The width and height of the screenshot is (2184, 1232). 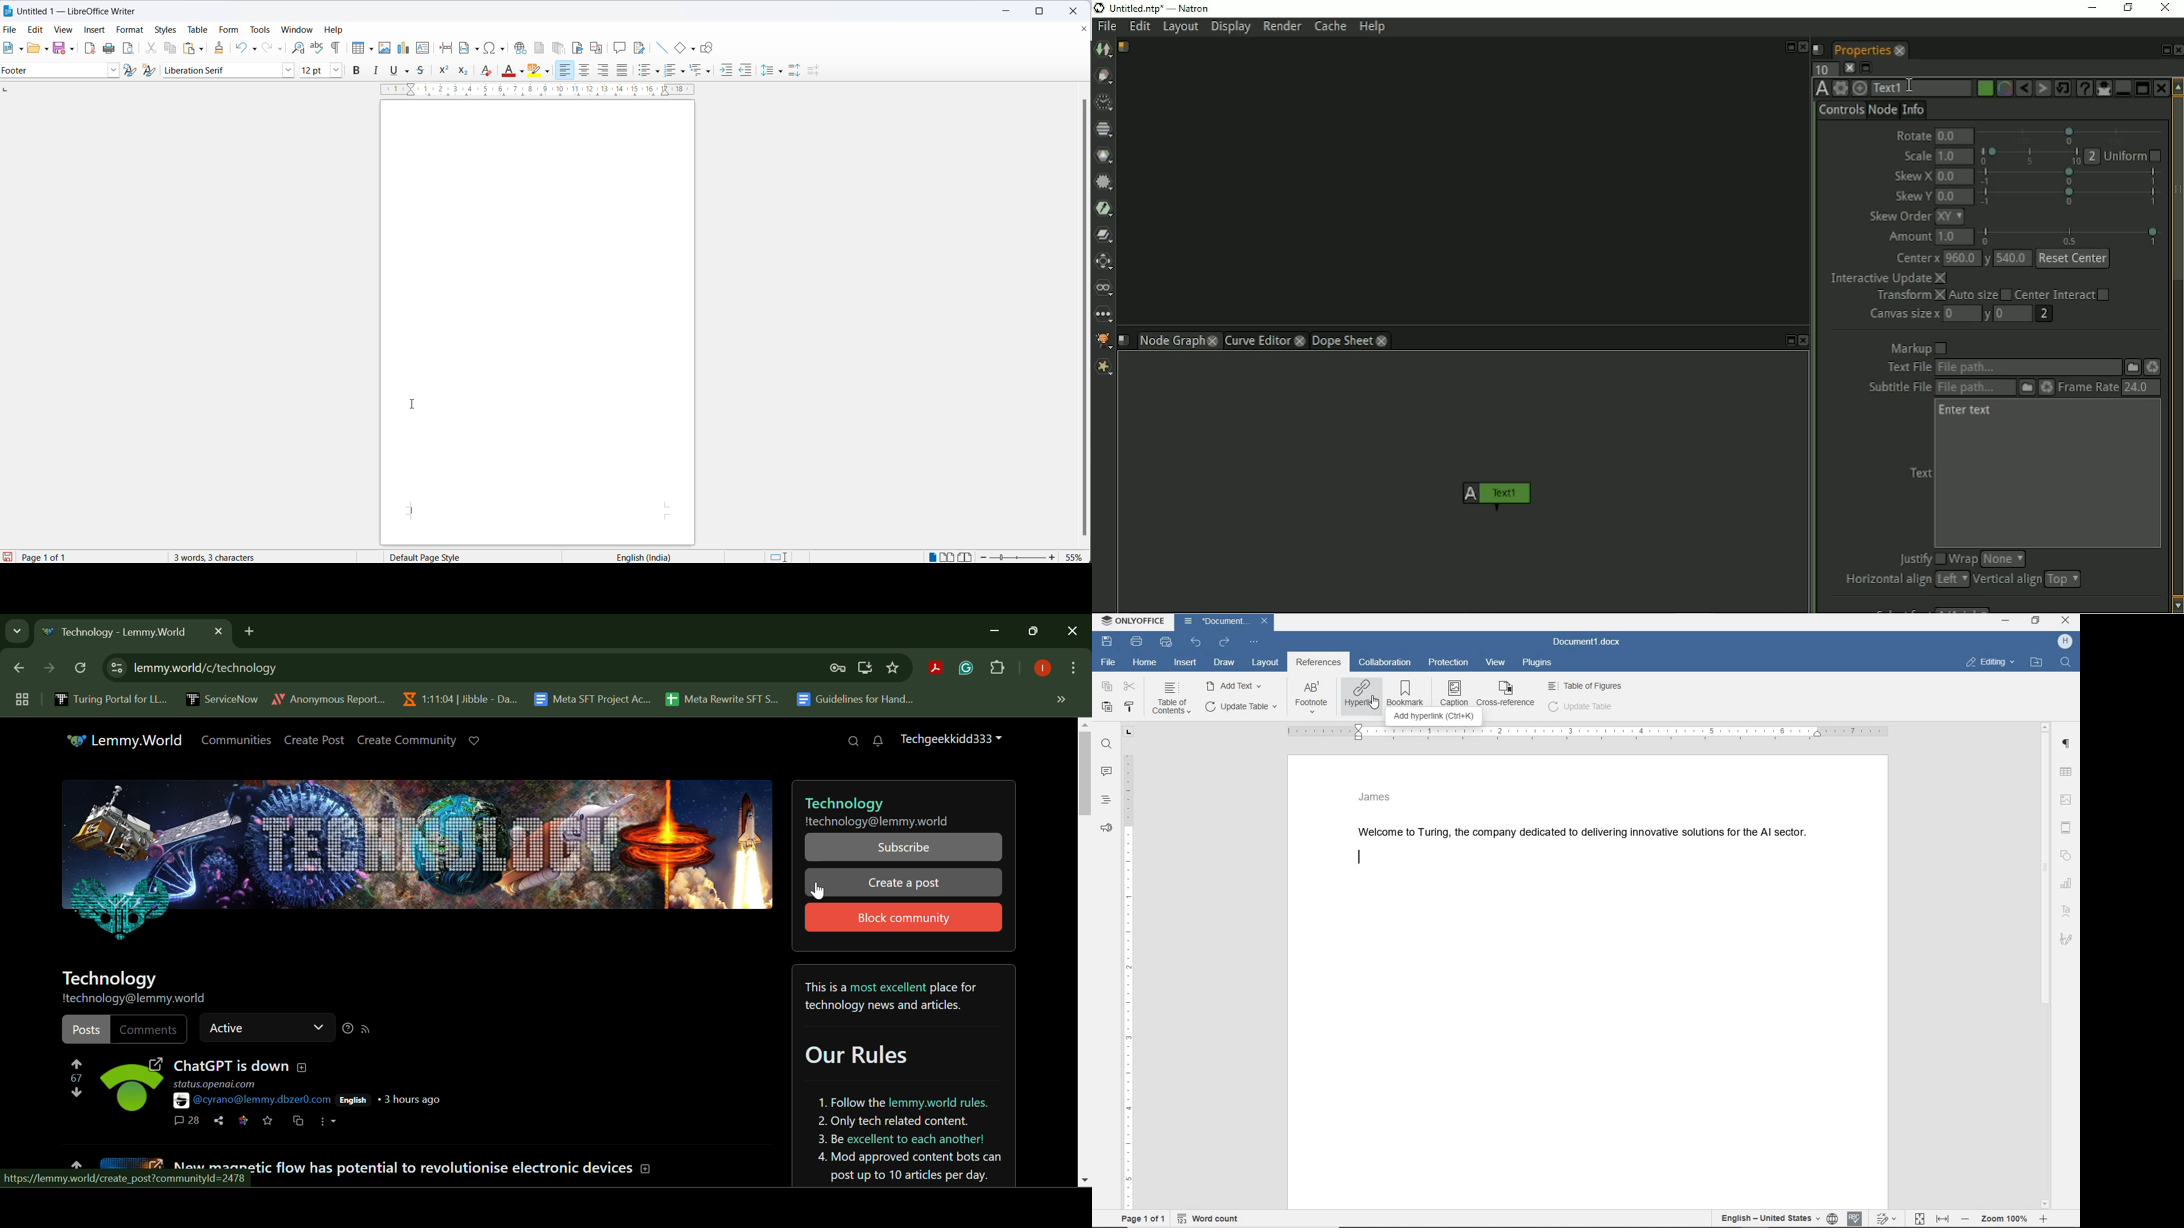 What do you see at coordinates (2065, 642) in the screenshot?
I see `username` at bounding box center [2065, 642].